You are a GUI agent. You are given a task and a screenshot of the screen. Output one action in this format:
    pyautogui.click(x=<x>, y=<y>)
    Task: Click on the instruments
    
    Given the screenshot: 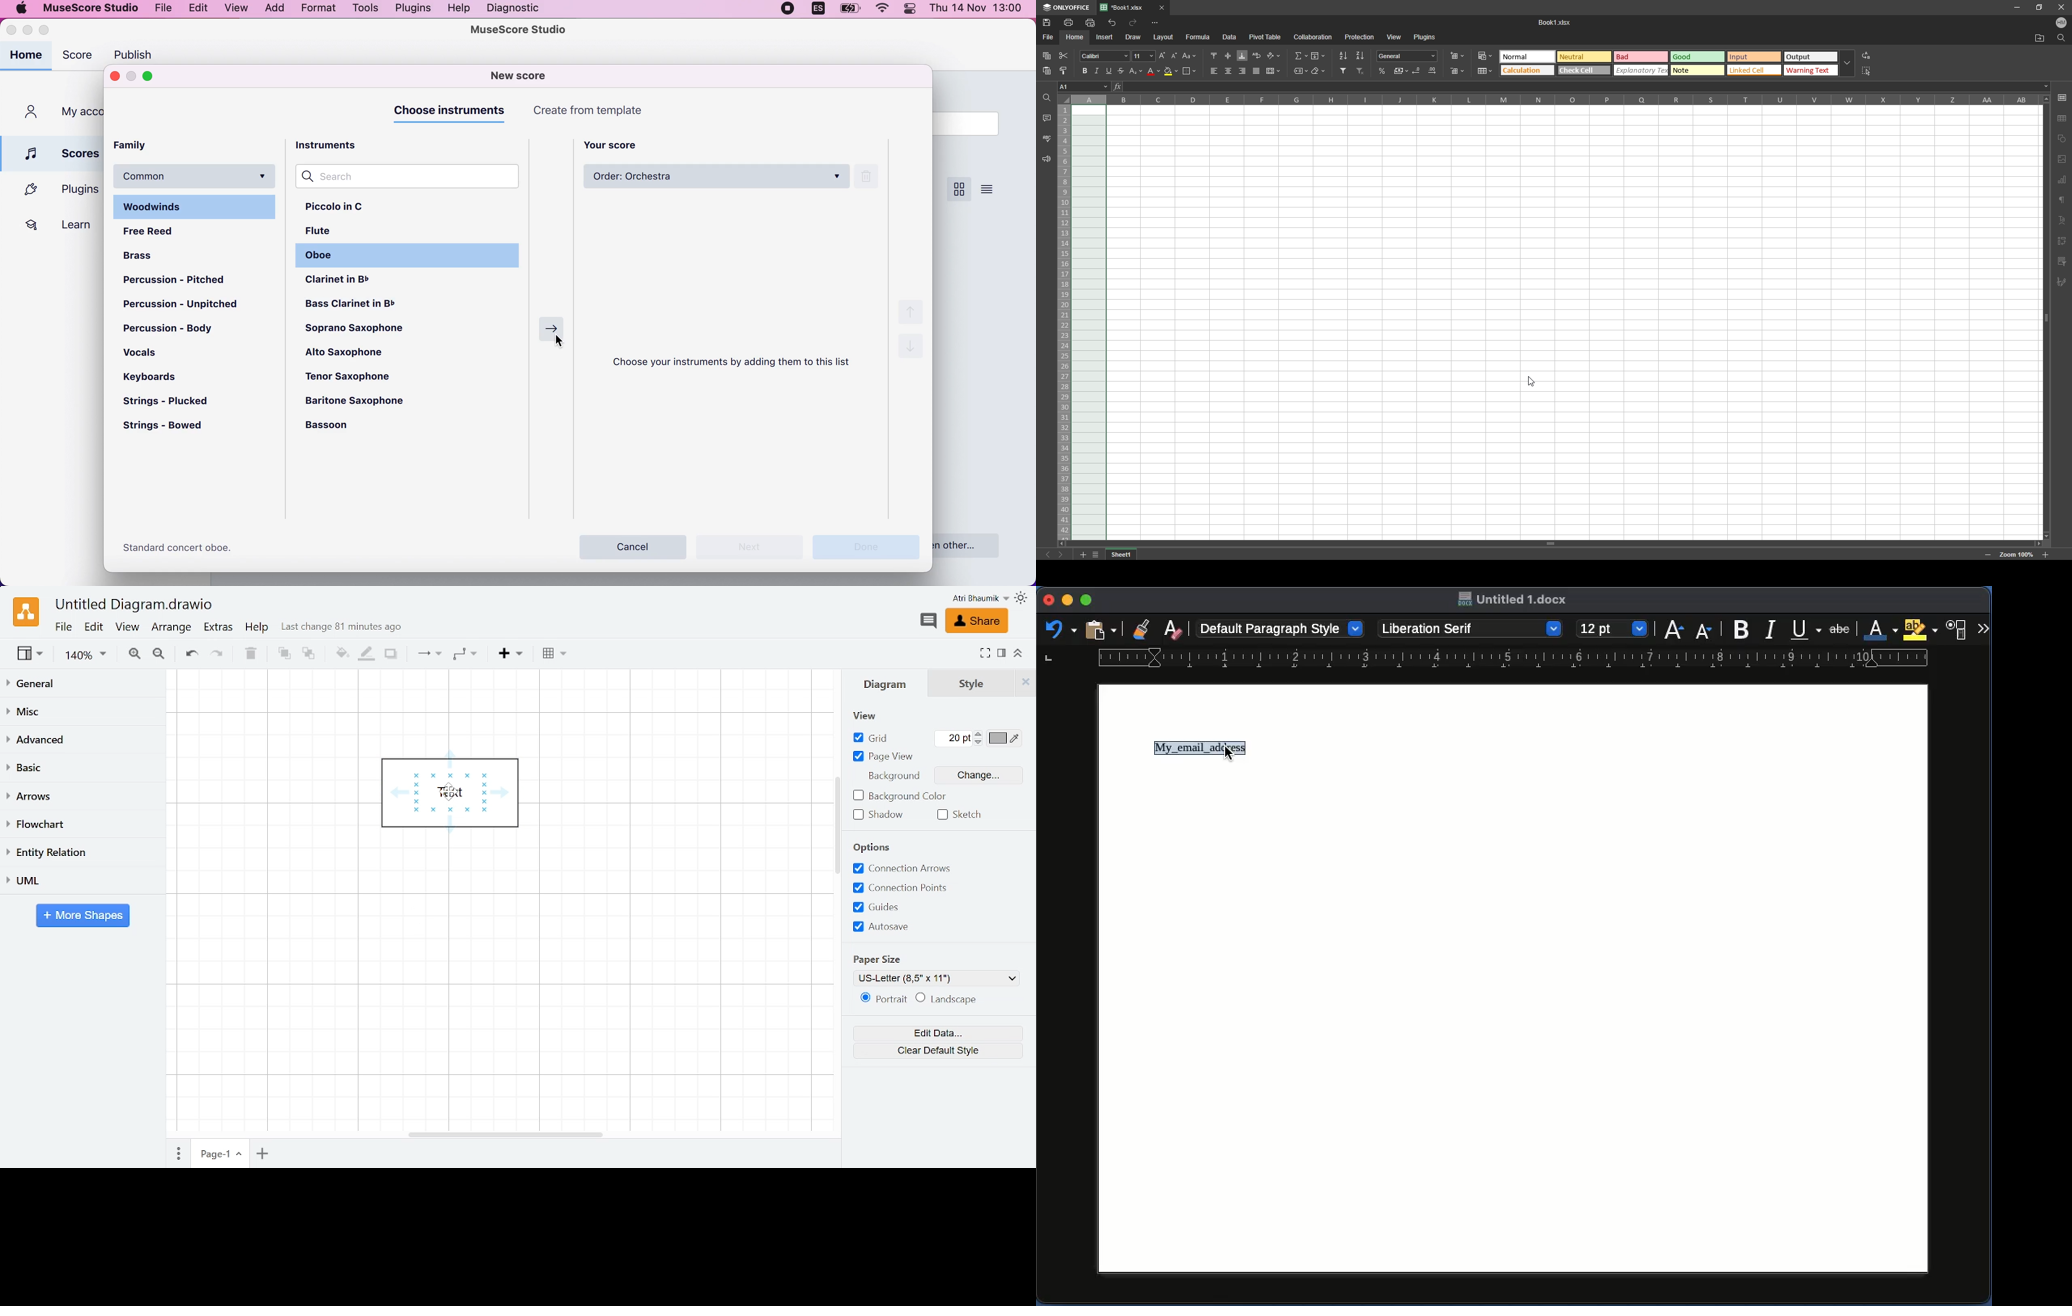 What is the action you would take?
    pyautogui.click(x=335, y=146)
    